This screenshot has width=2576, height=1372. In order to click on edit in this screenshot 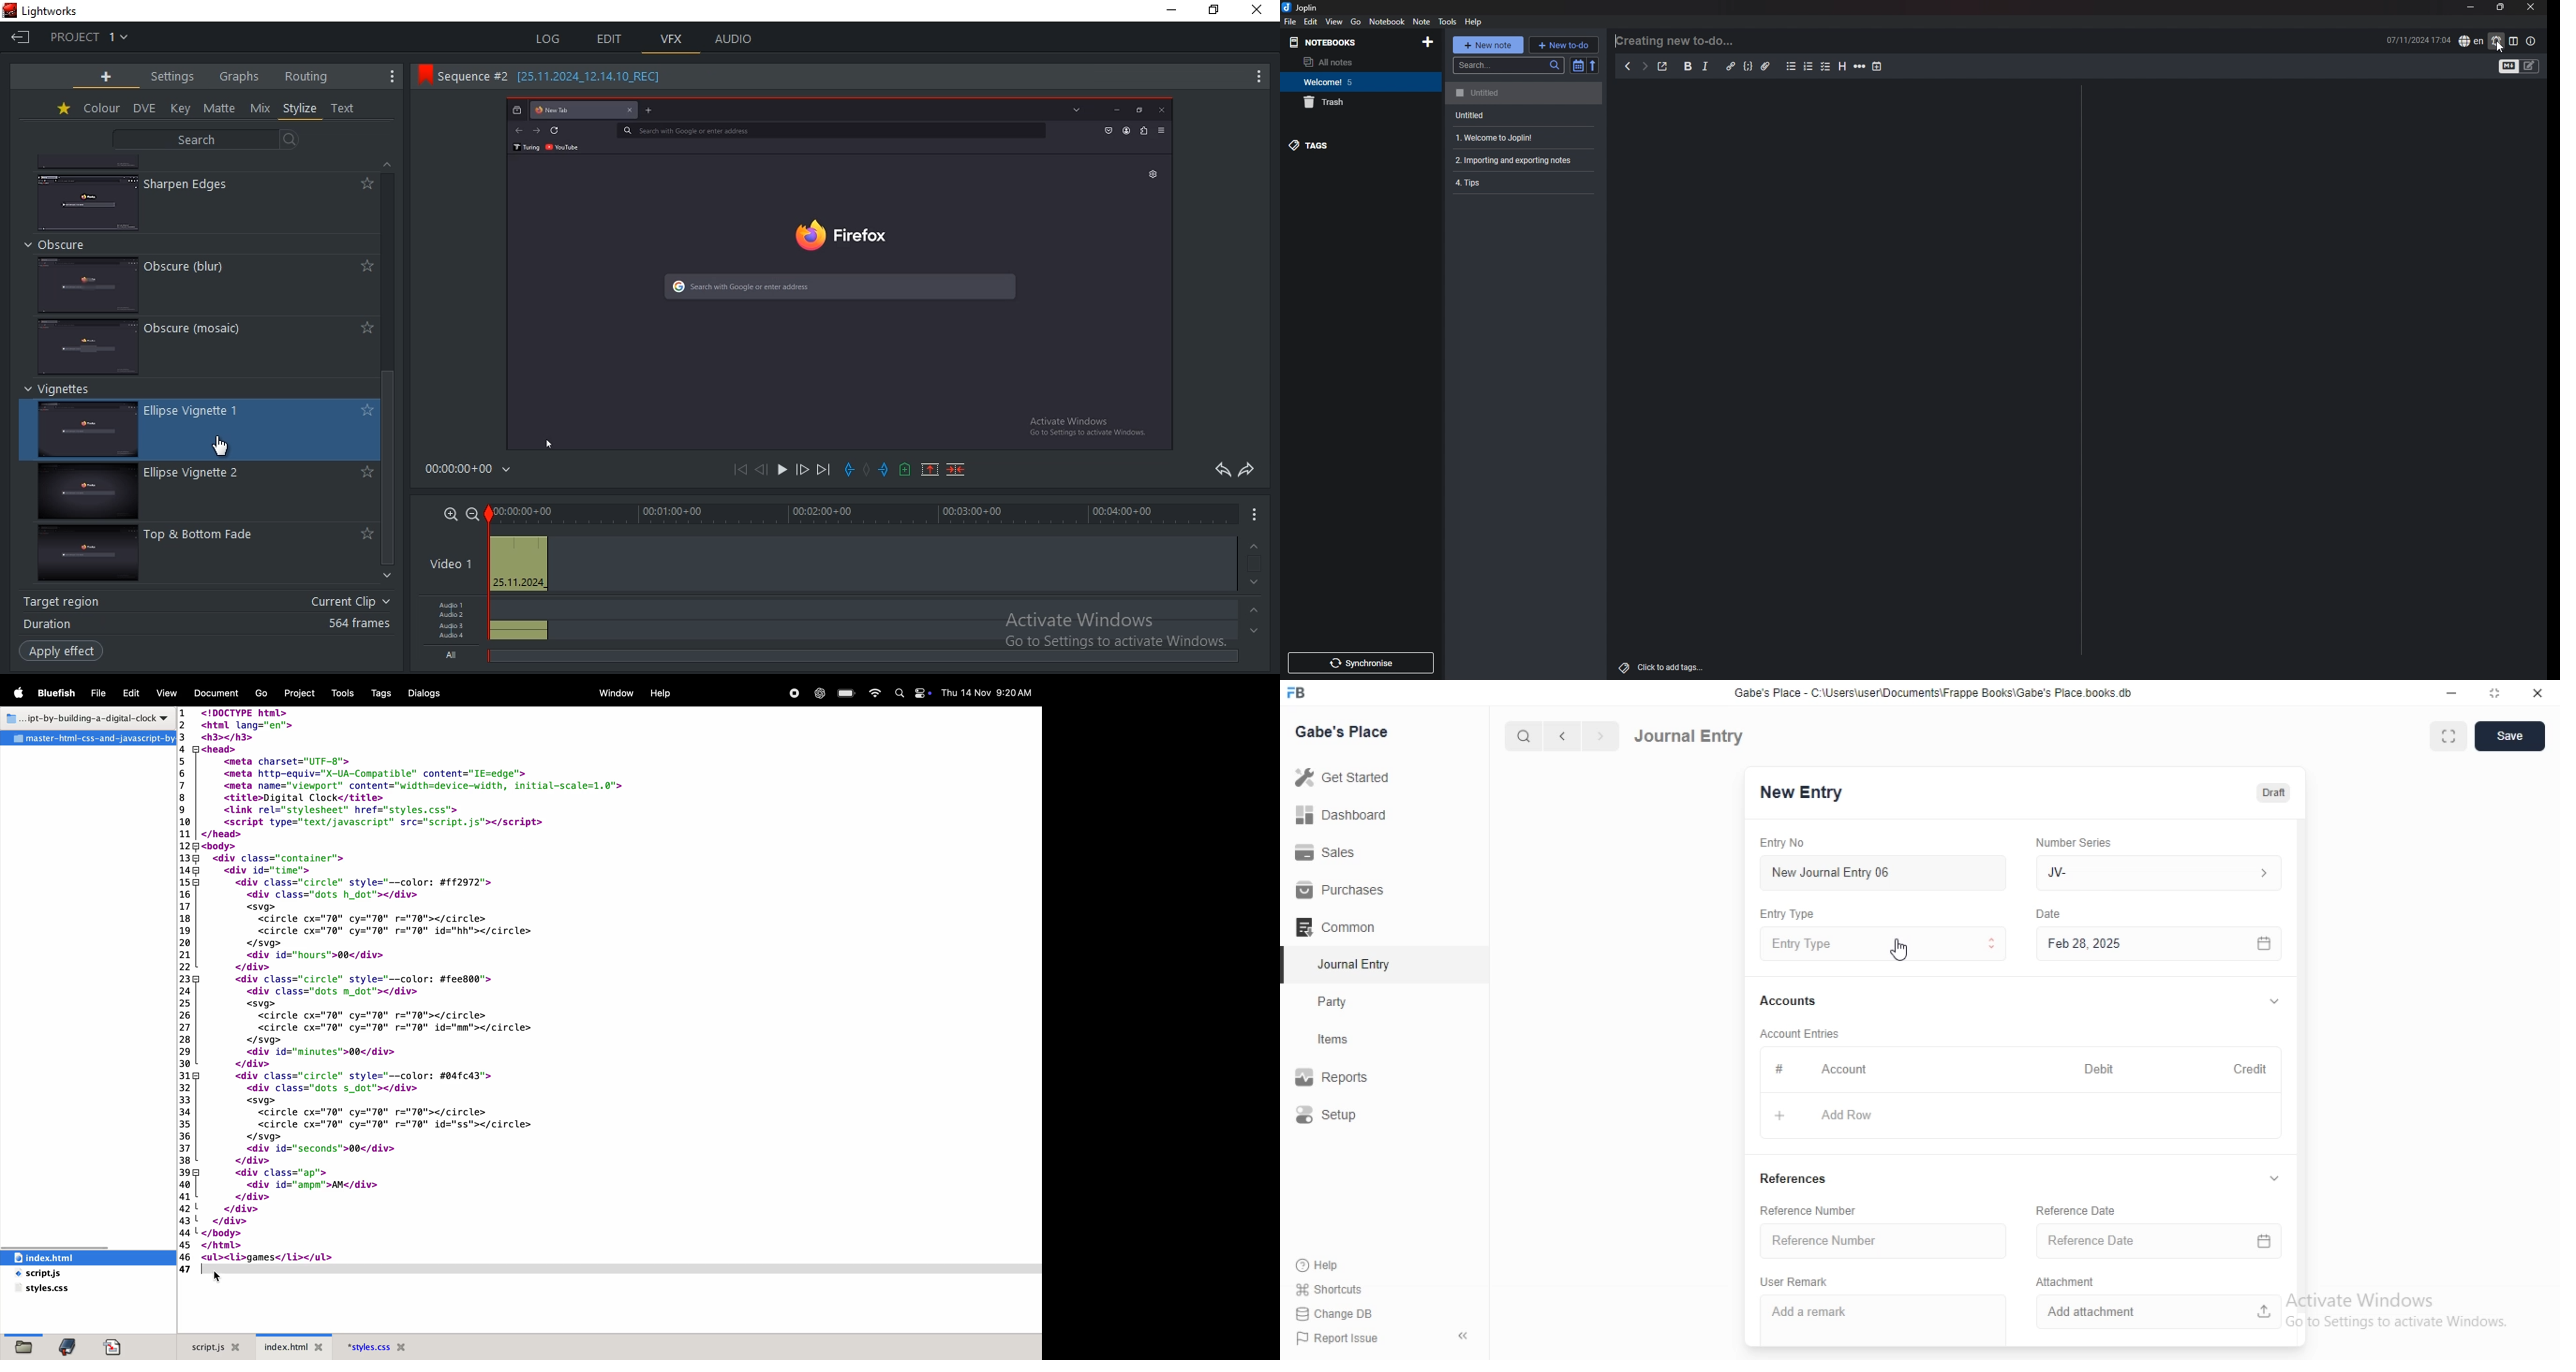, I will do `click(612, 39)`.